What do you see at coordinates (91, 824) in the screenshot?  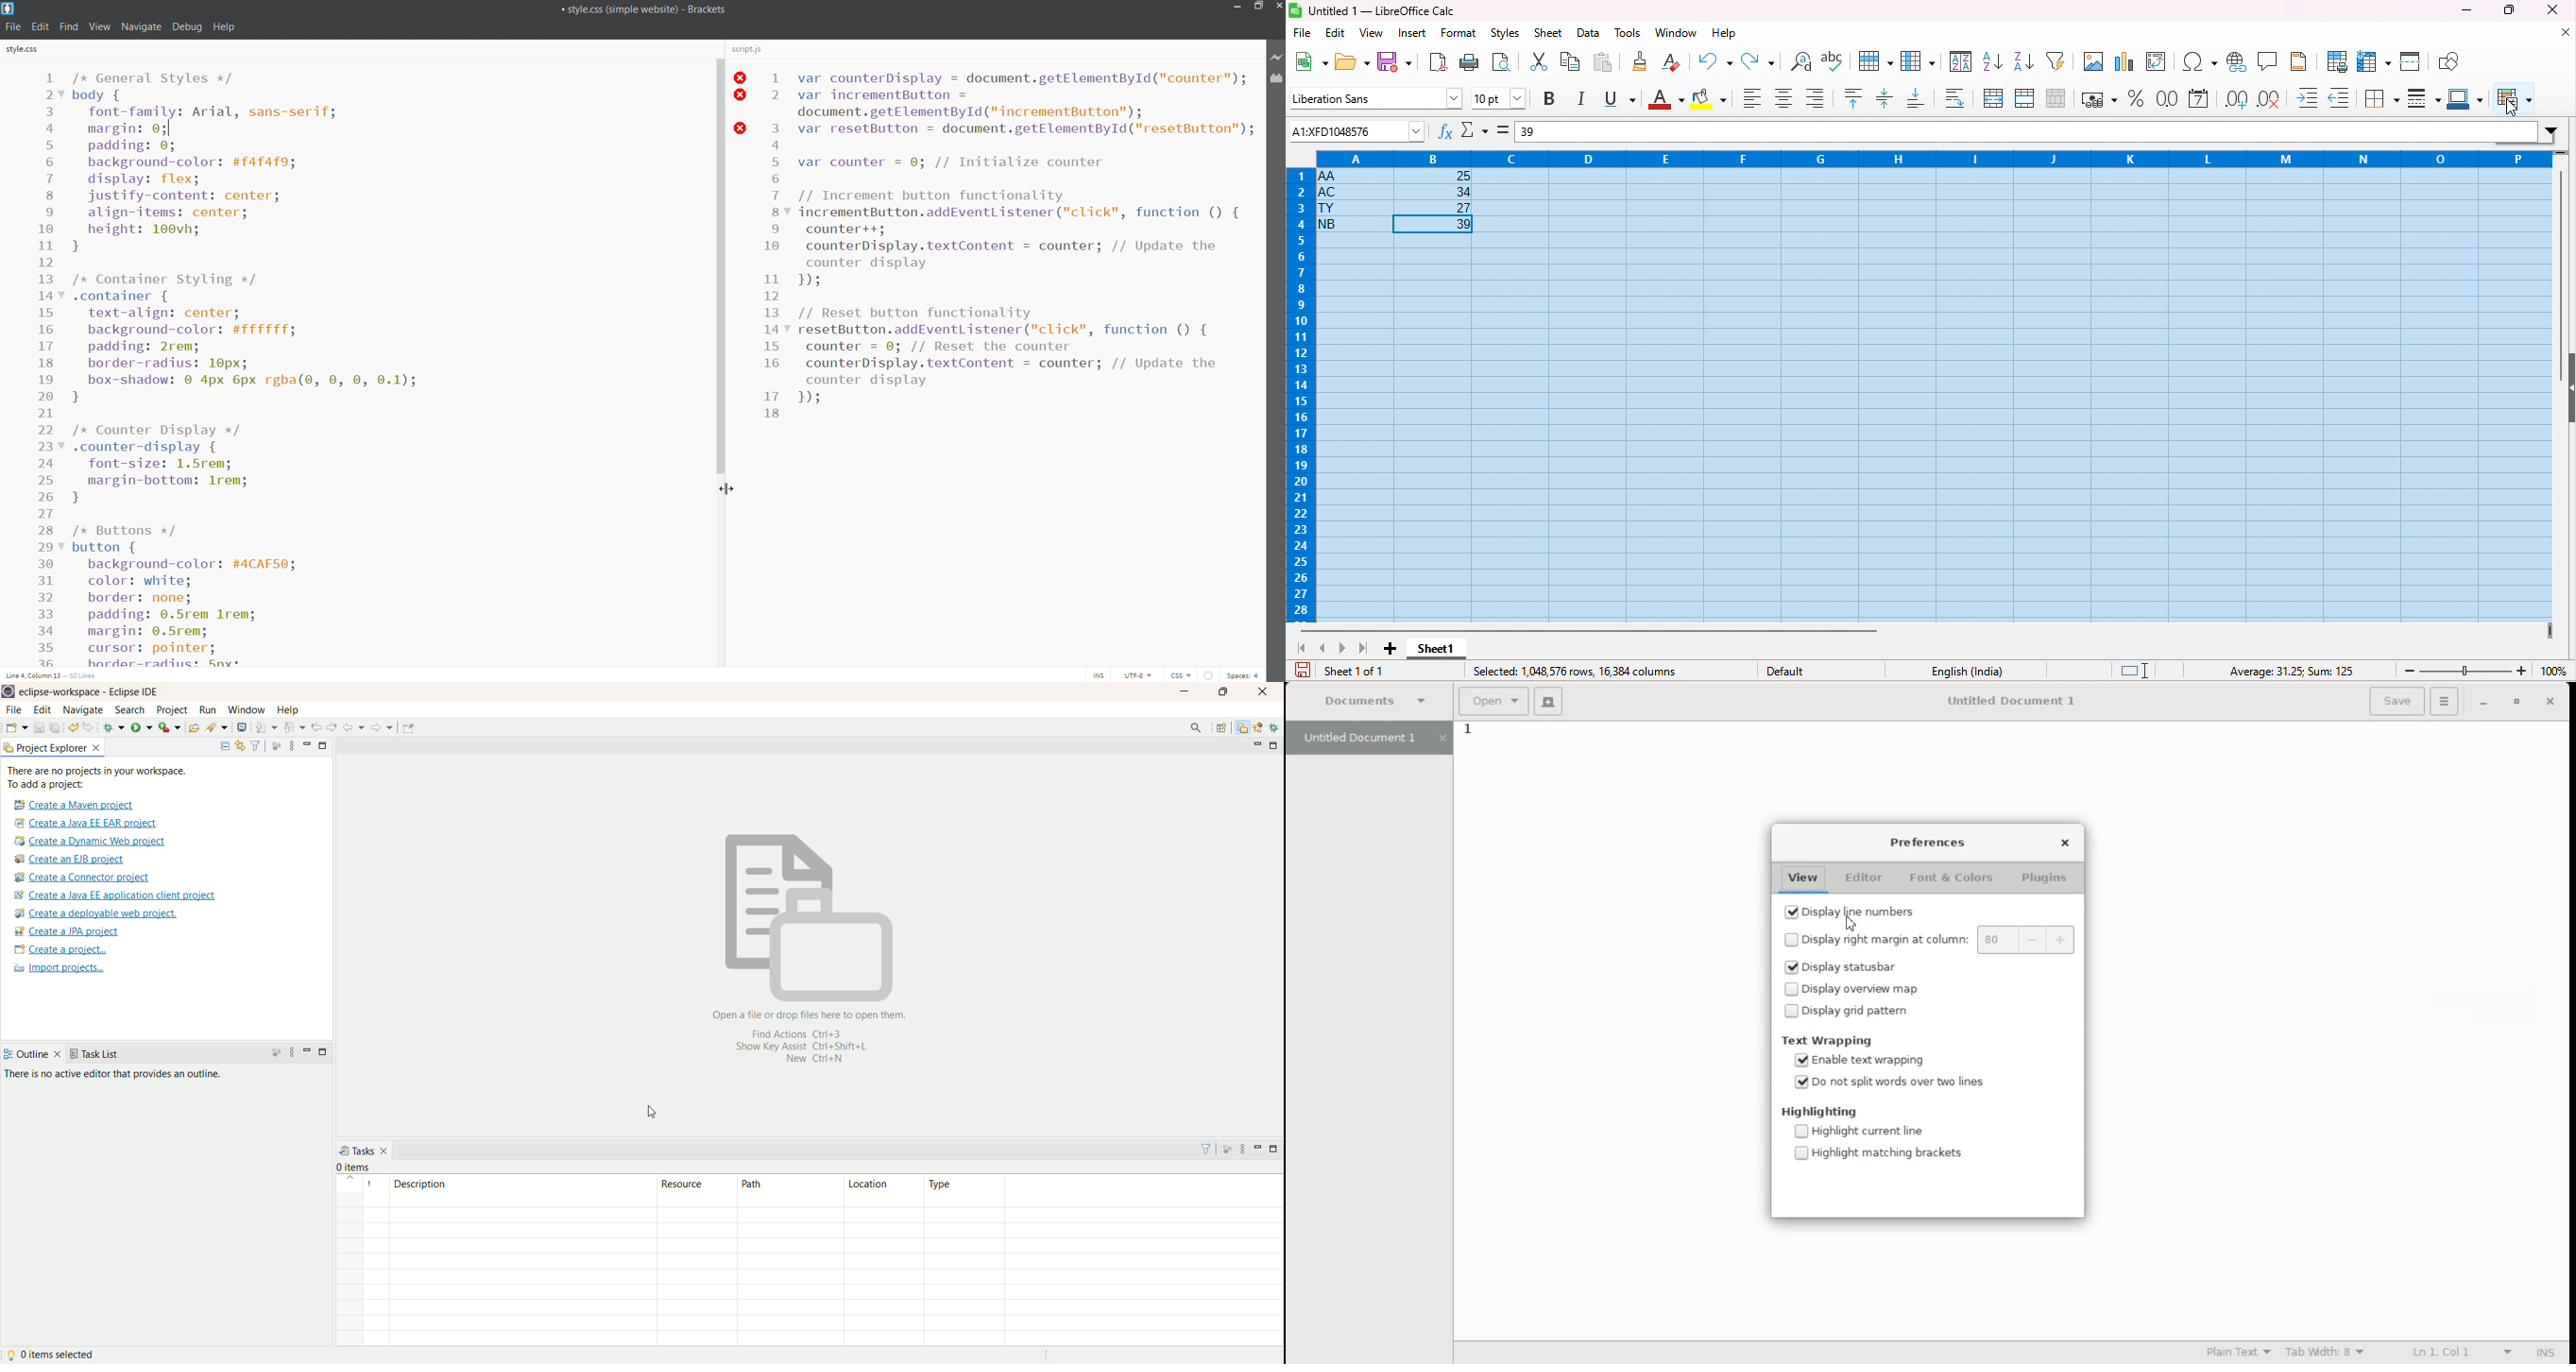 I see `create a java EE EAR project` at bounding box center [91, 824].